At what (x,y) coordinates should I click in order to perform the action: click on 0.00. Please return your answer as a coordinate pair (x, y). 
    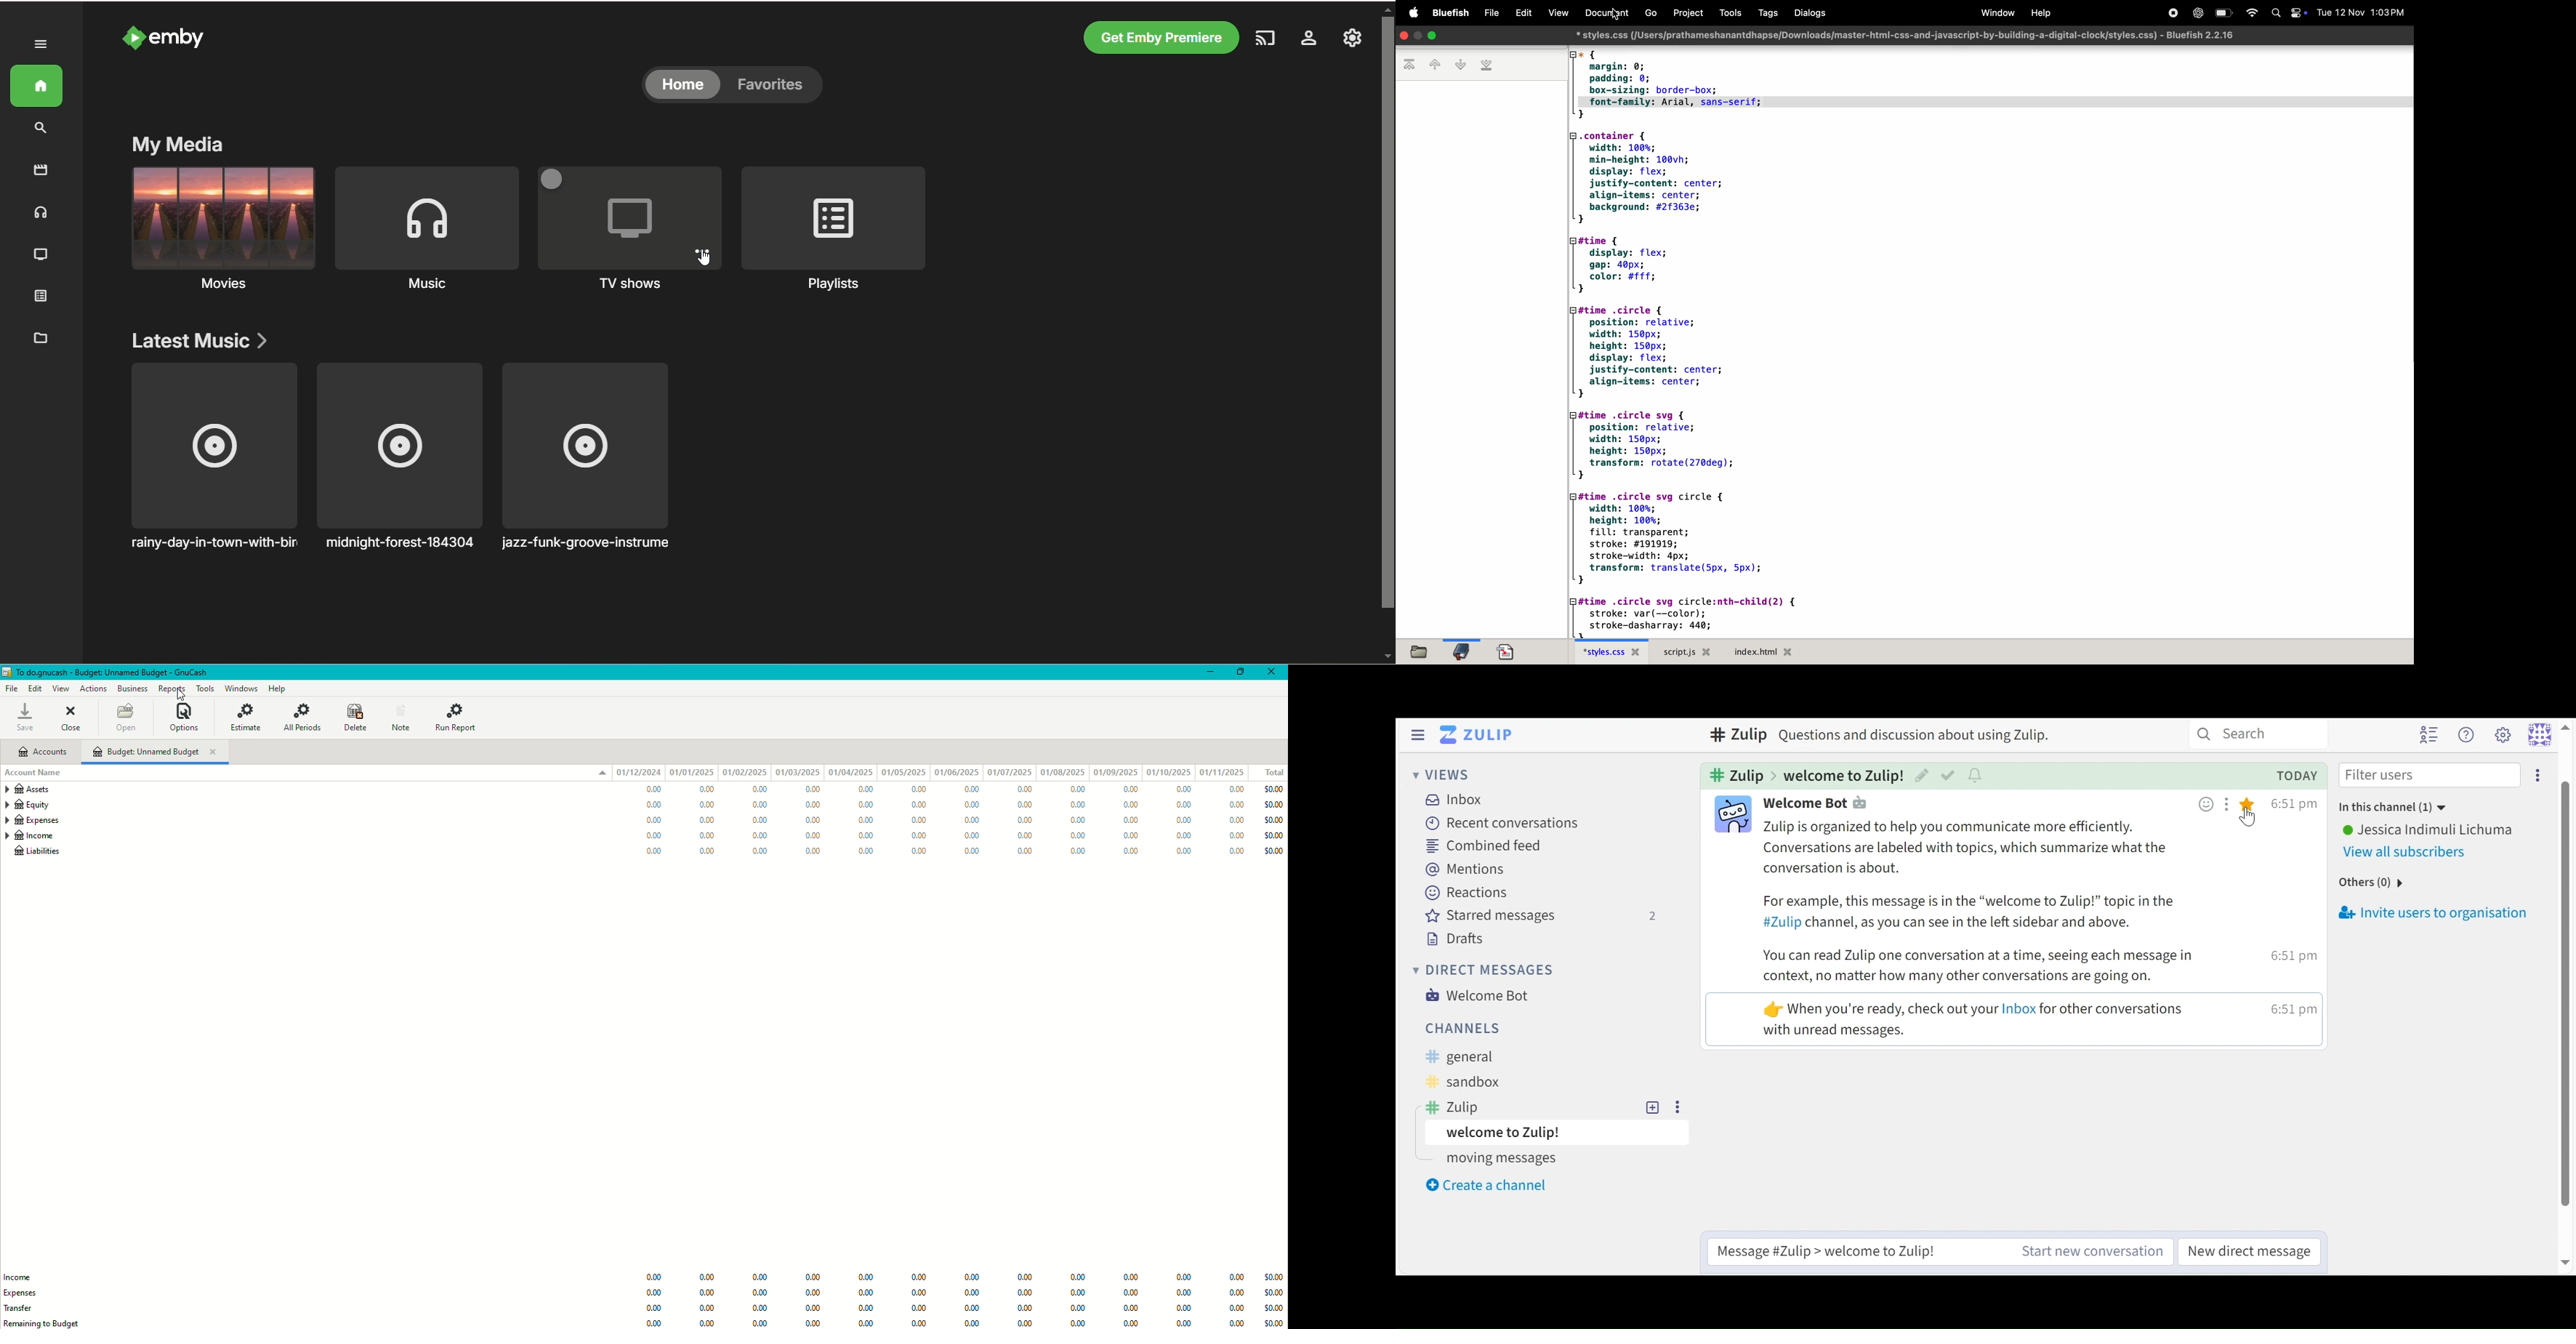
    Looking at the image, I should click on (1071, 789).